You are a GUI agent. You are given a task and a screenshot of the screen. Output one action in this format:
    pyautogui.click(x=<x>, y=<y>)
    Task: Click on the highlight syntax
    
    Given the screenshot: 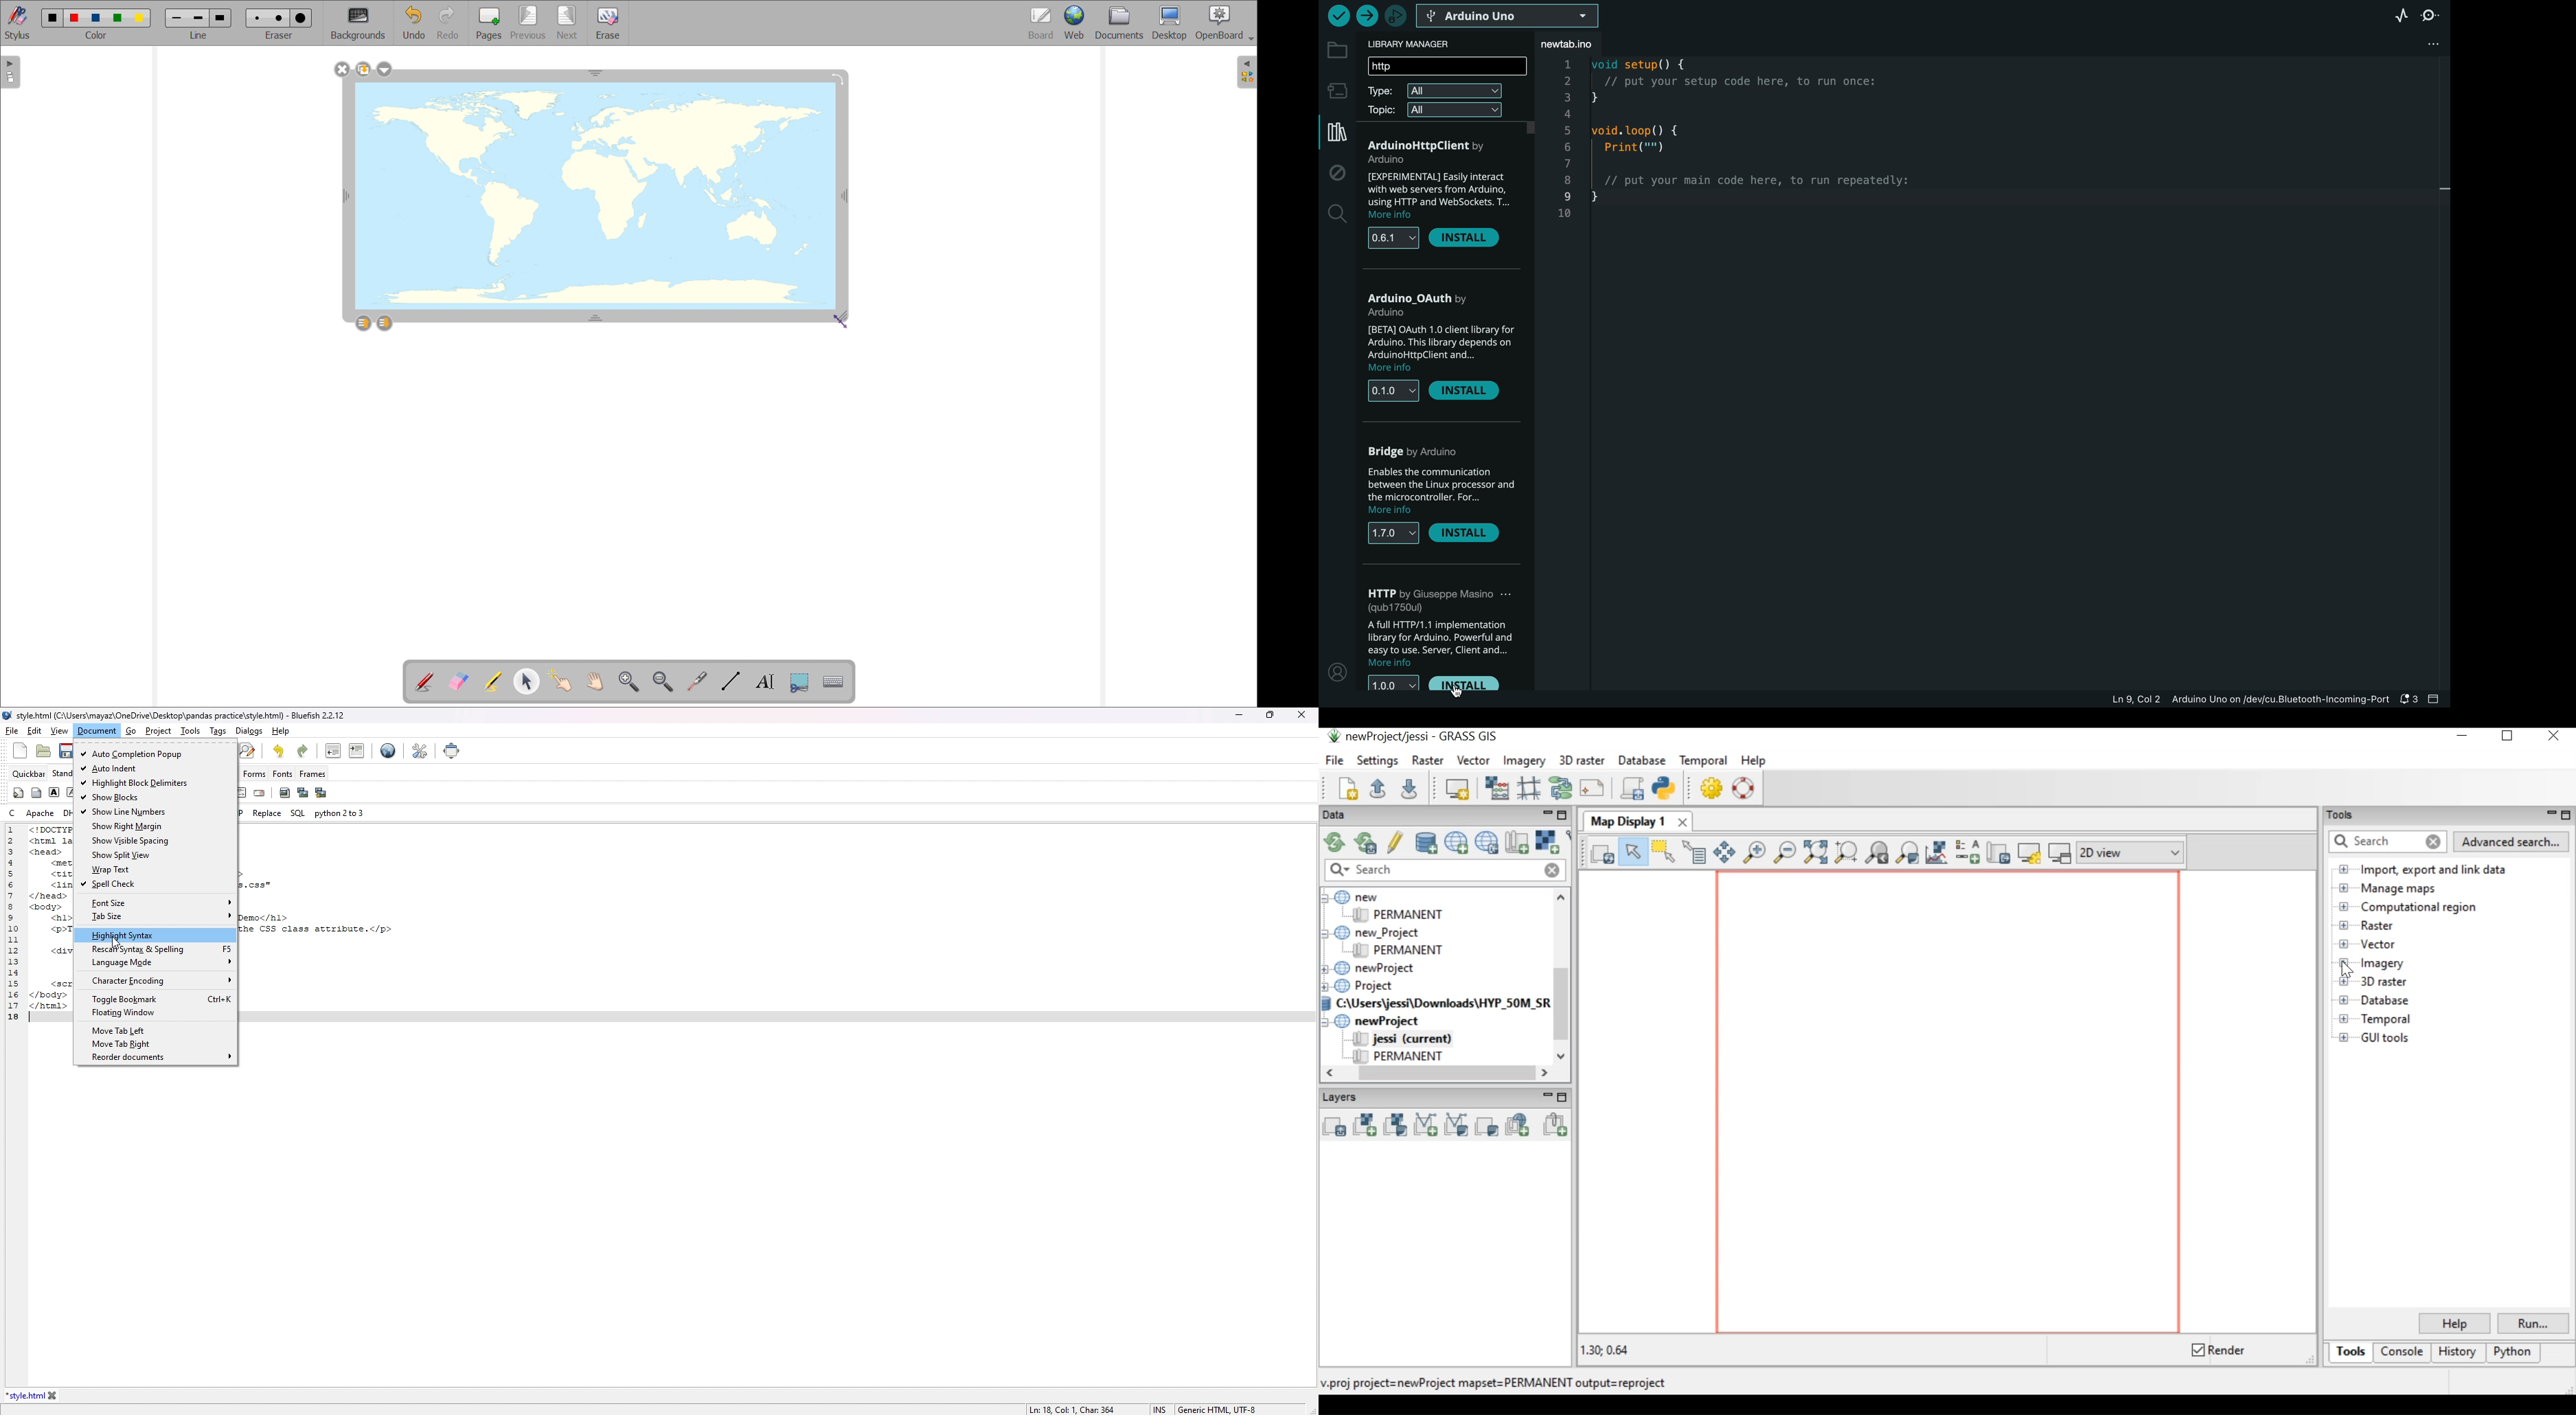 What is the action you would take?
    pyautogui.click(x=156, y=935)
    